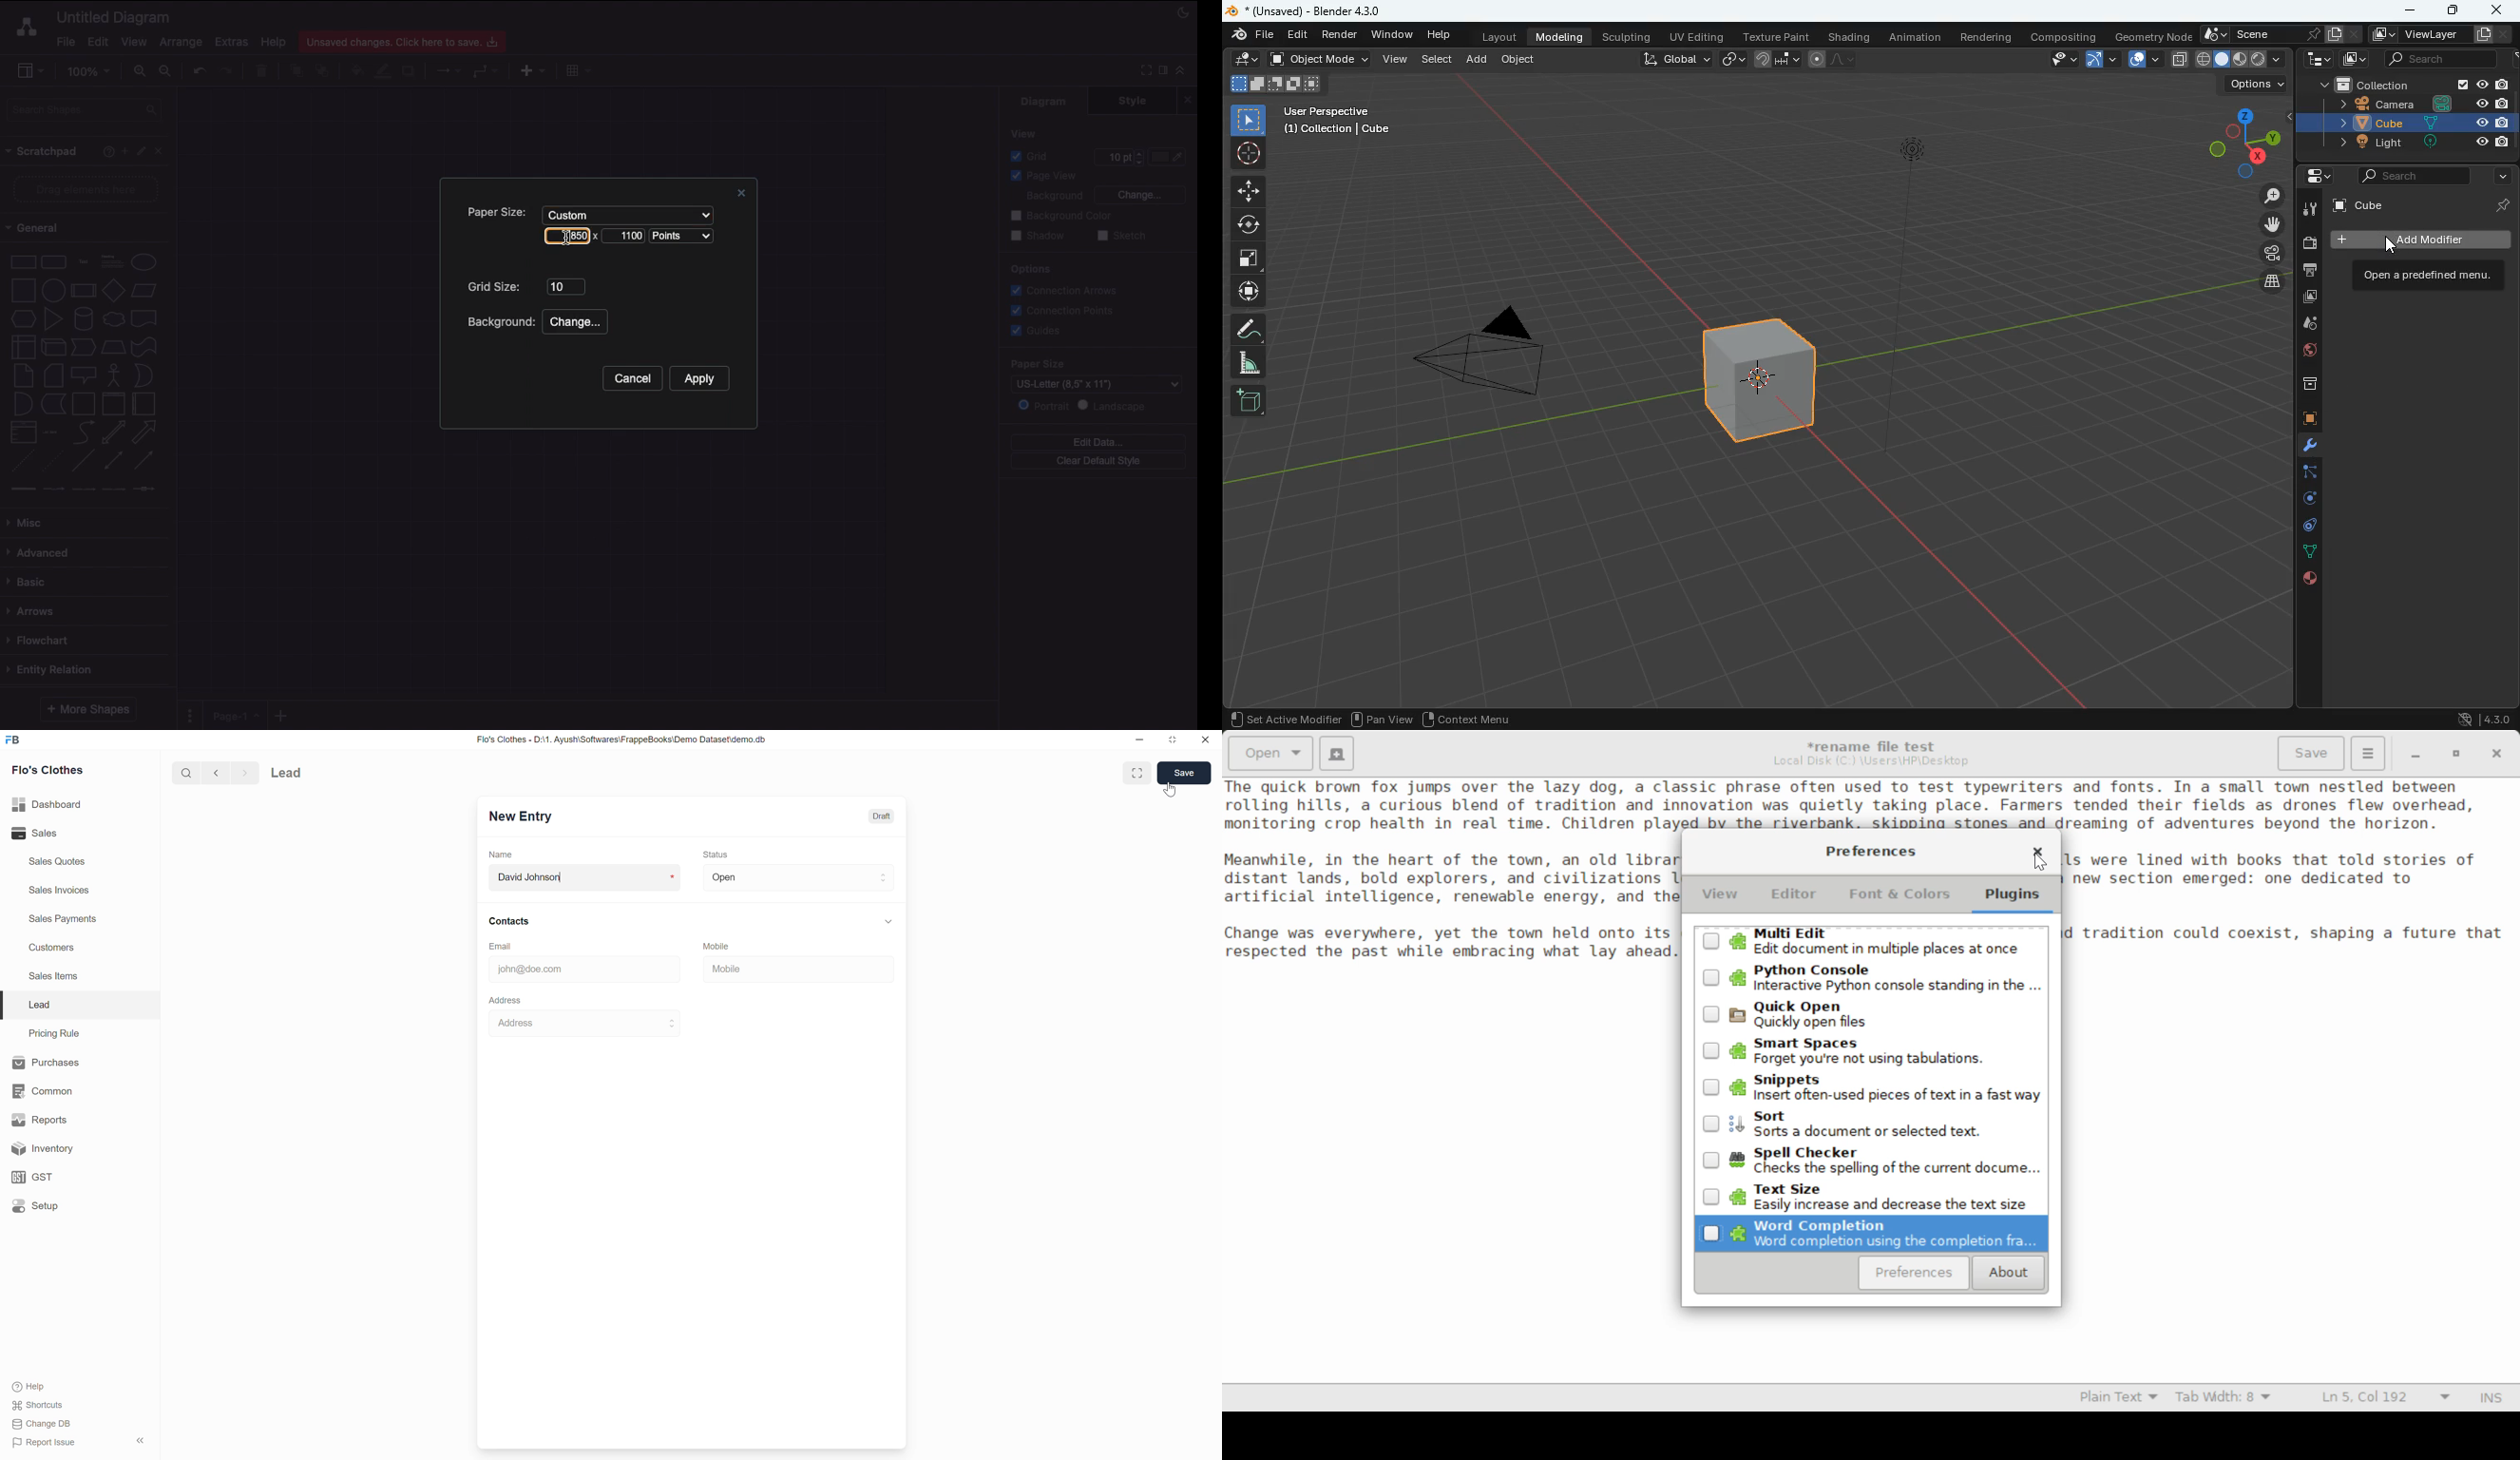  Describe the element at coordinates (40, 1425) in the screenshot. I see ` Change DB` at that location.